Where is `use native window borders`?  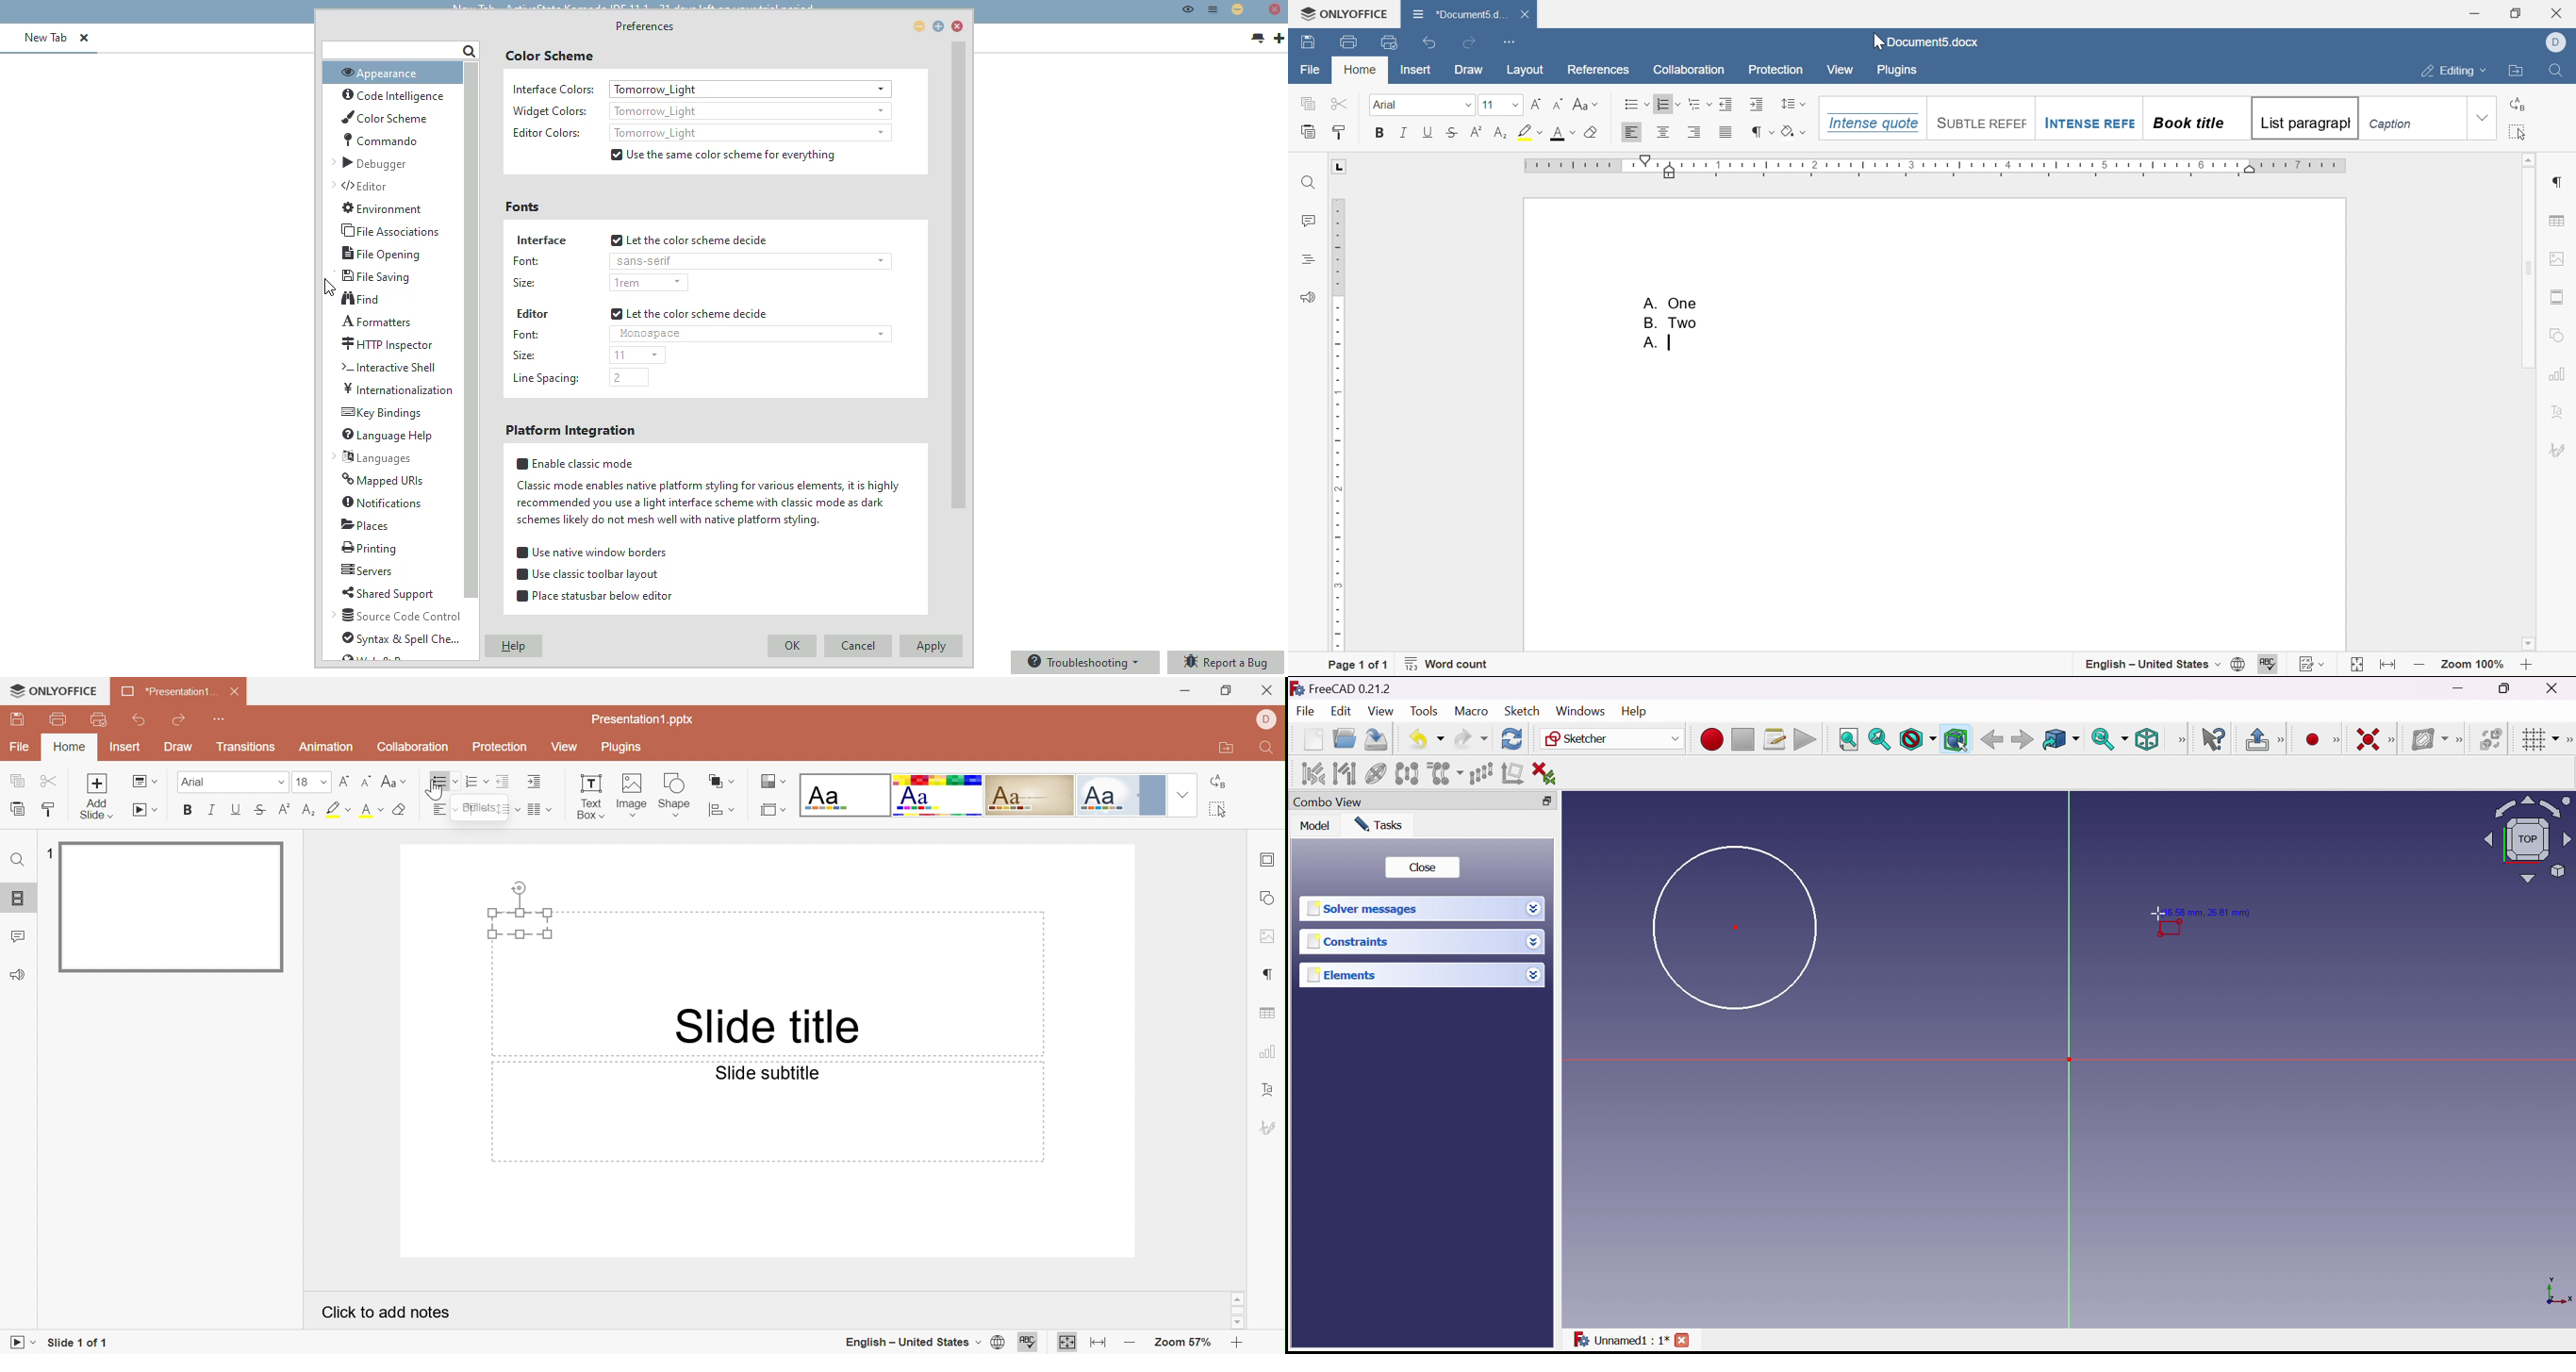
use native window borders is located at coordinates (591, 553).